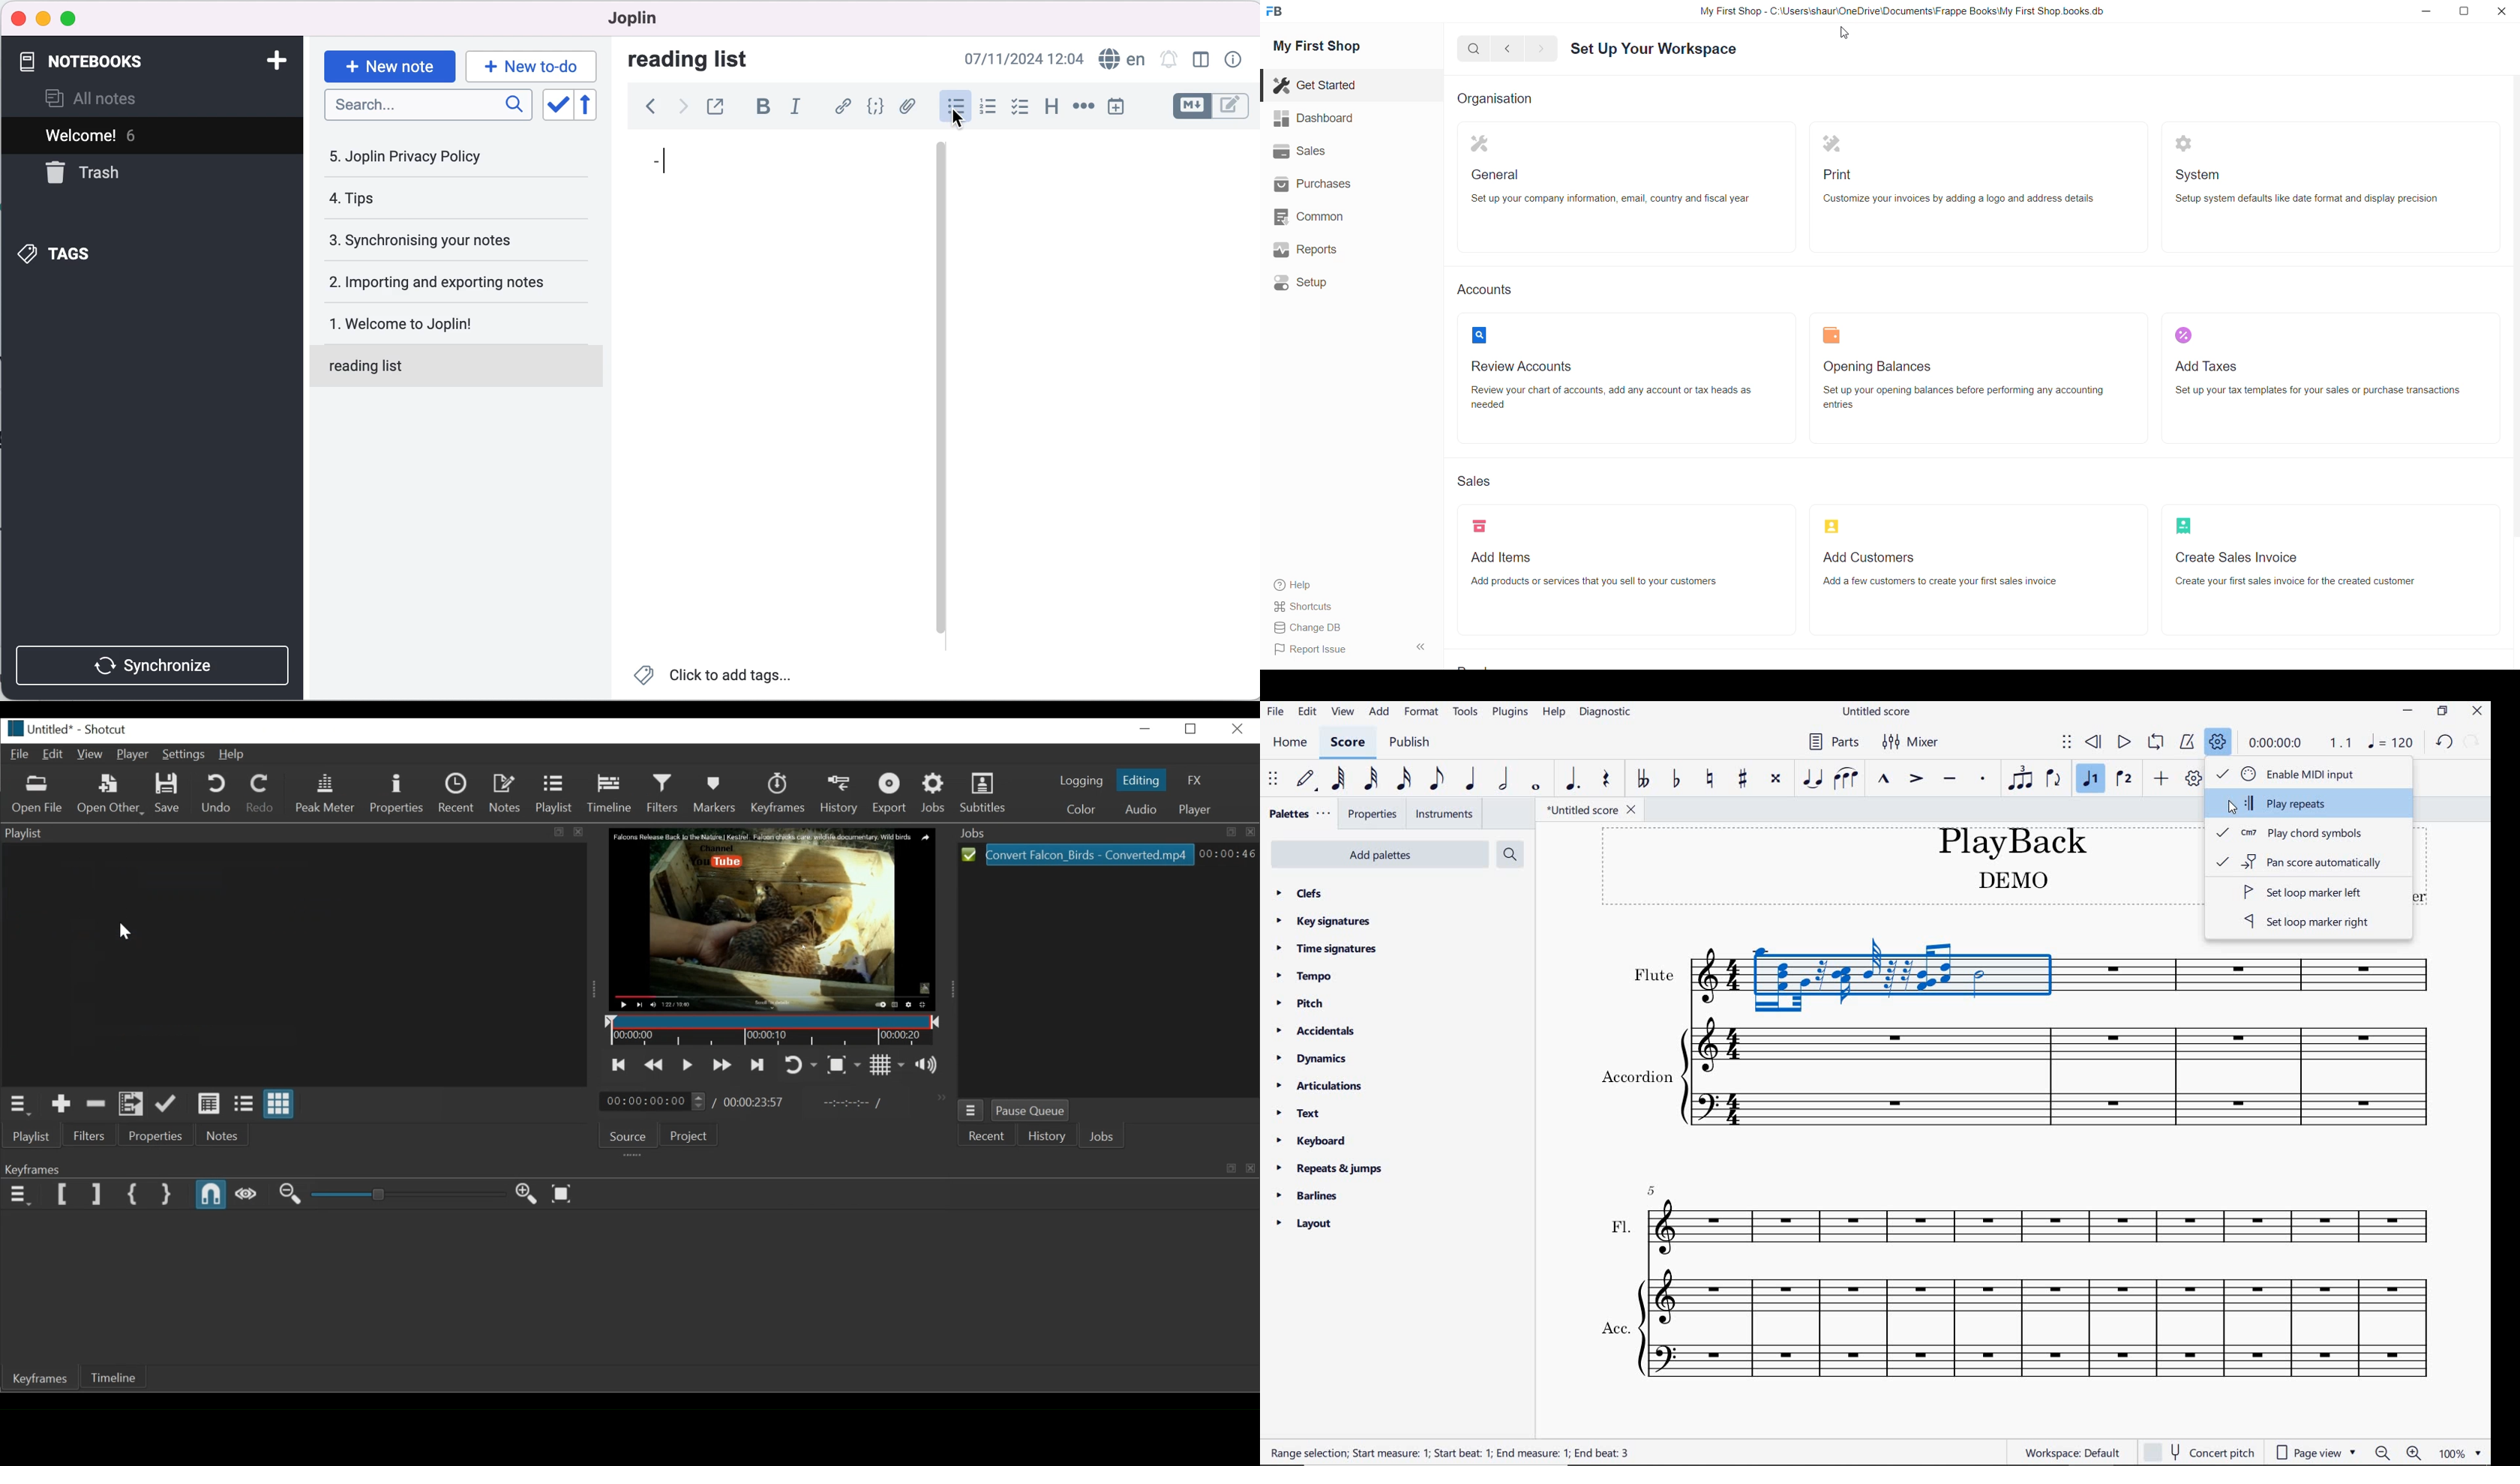  I want to click on Add customers , so click(1962, 558).